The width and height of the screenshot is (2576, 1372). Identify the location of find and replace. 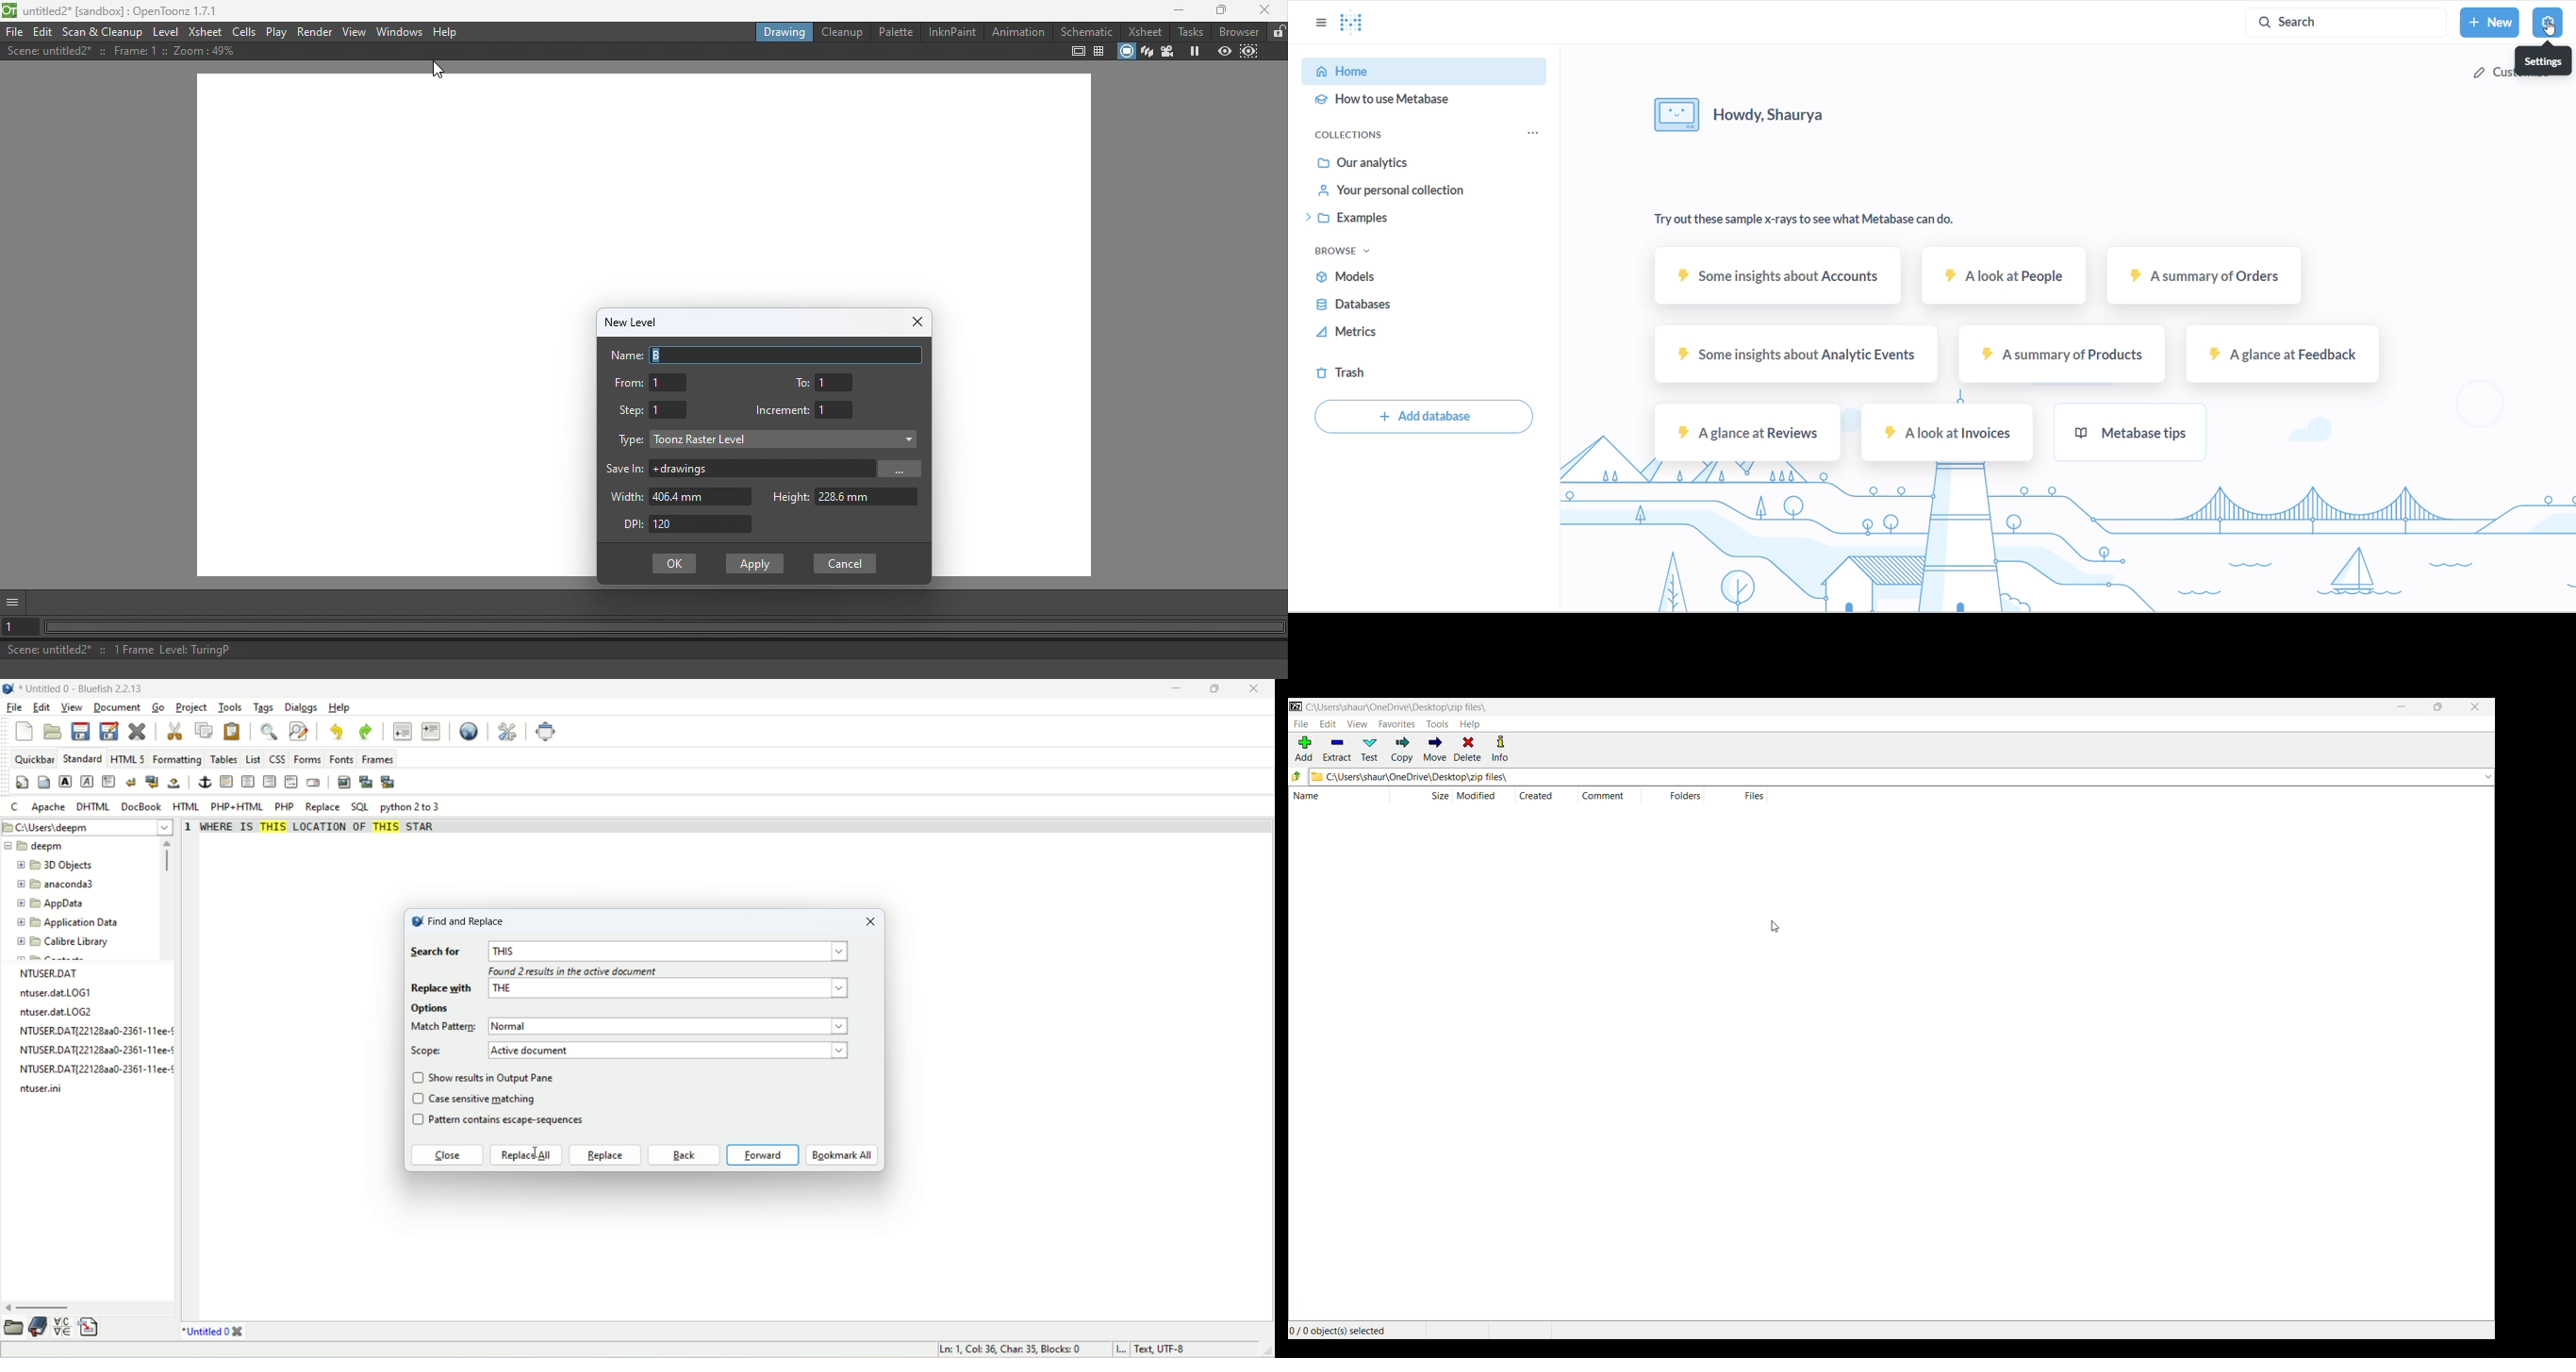
(298, 731).